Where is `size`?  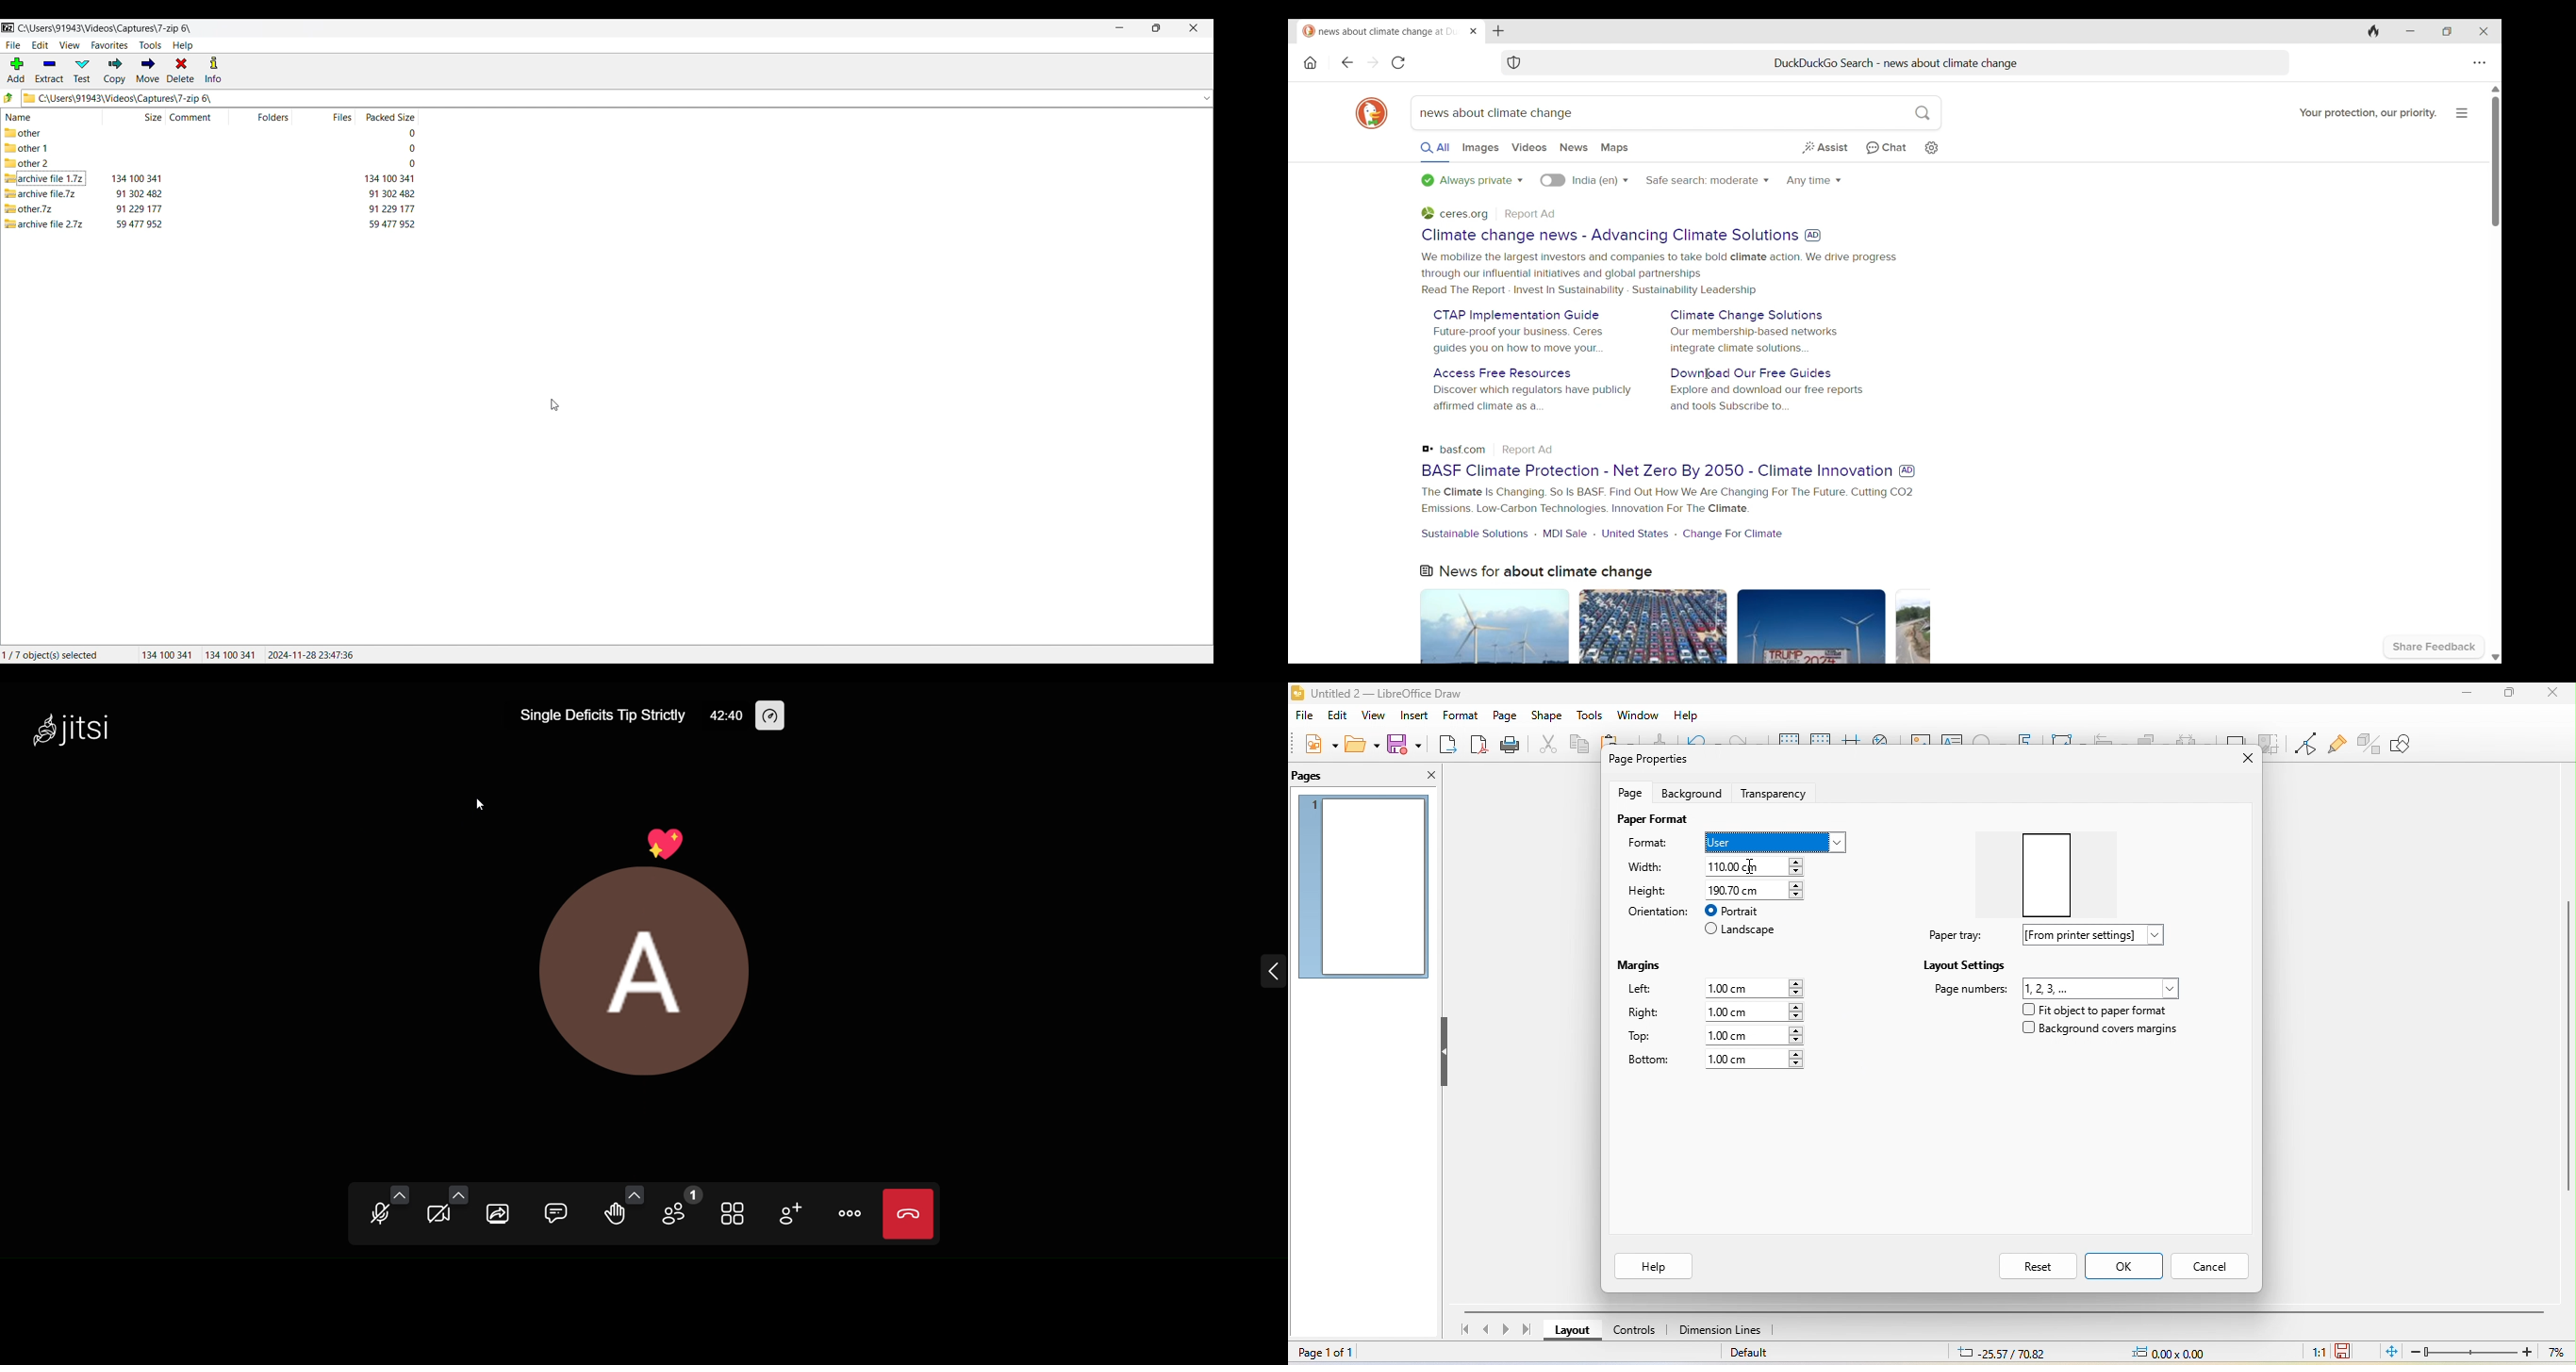 size is located at coordinates (138, 193).